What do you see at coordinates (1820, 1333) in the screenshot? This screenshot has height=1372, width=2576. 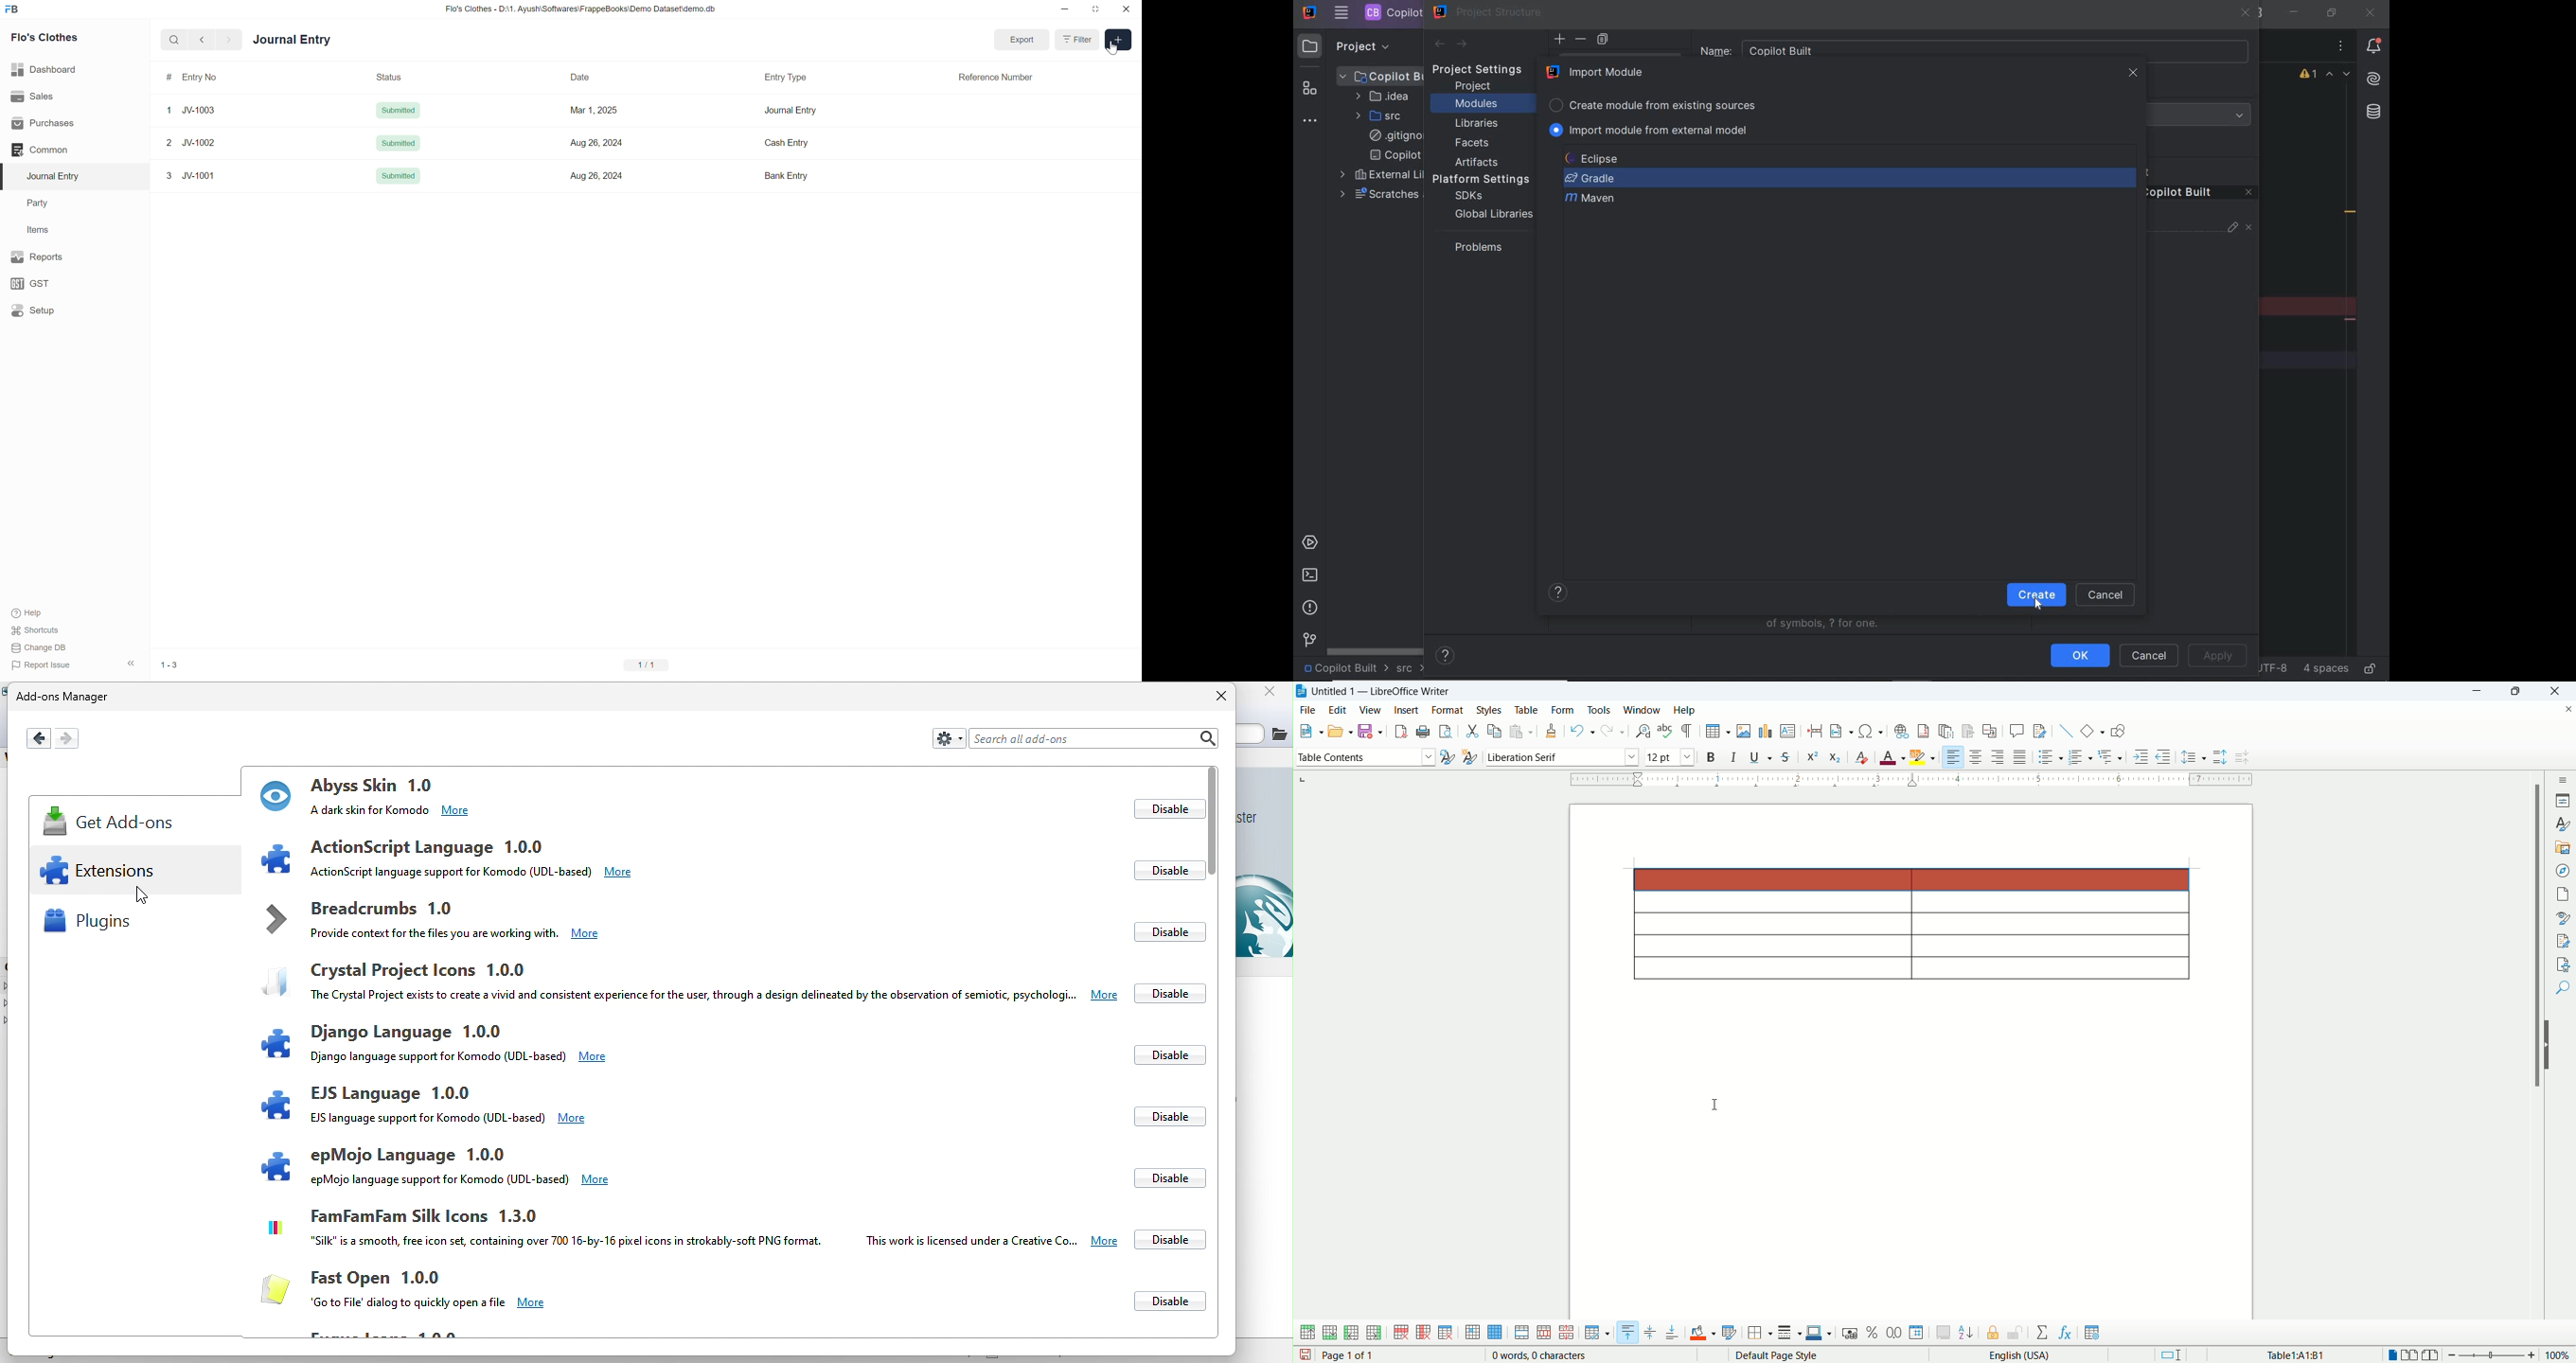 I see `border color` at bounding box center [1820, 1333].